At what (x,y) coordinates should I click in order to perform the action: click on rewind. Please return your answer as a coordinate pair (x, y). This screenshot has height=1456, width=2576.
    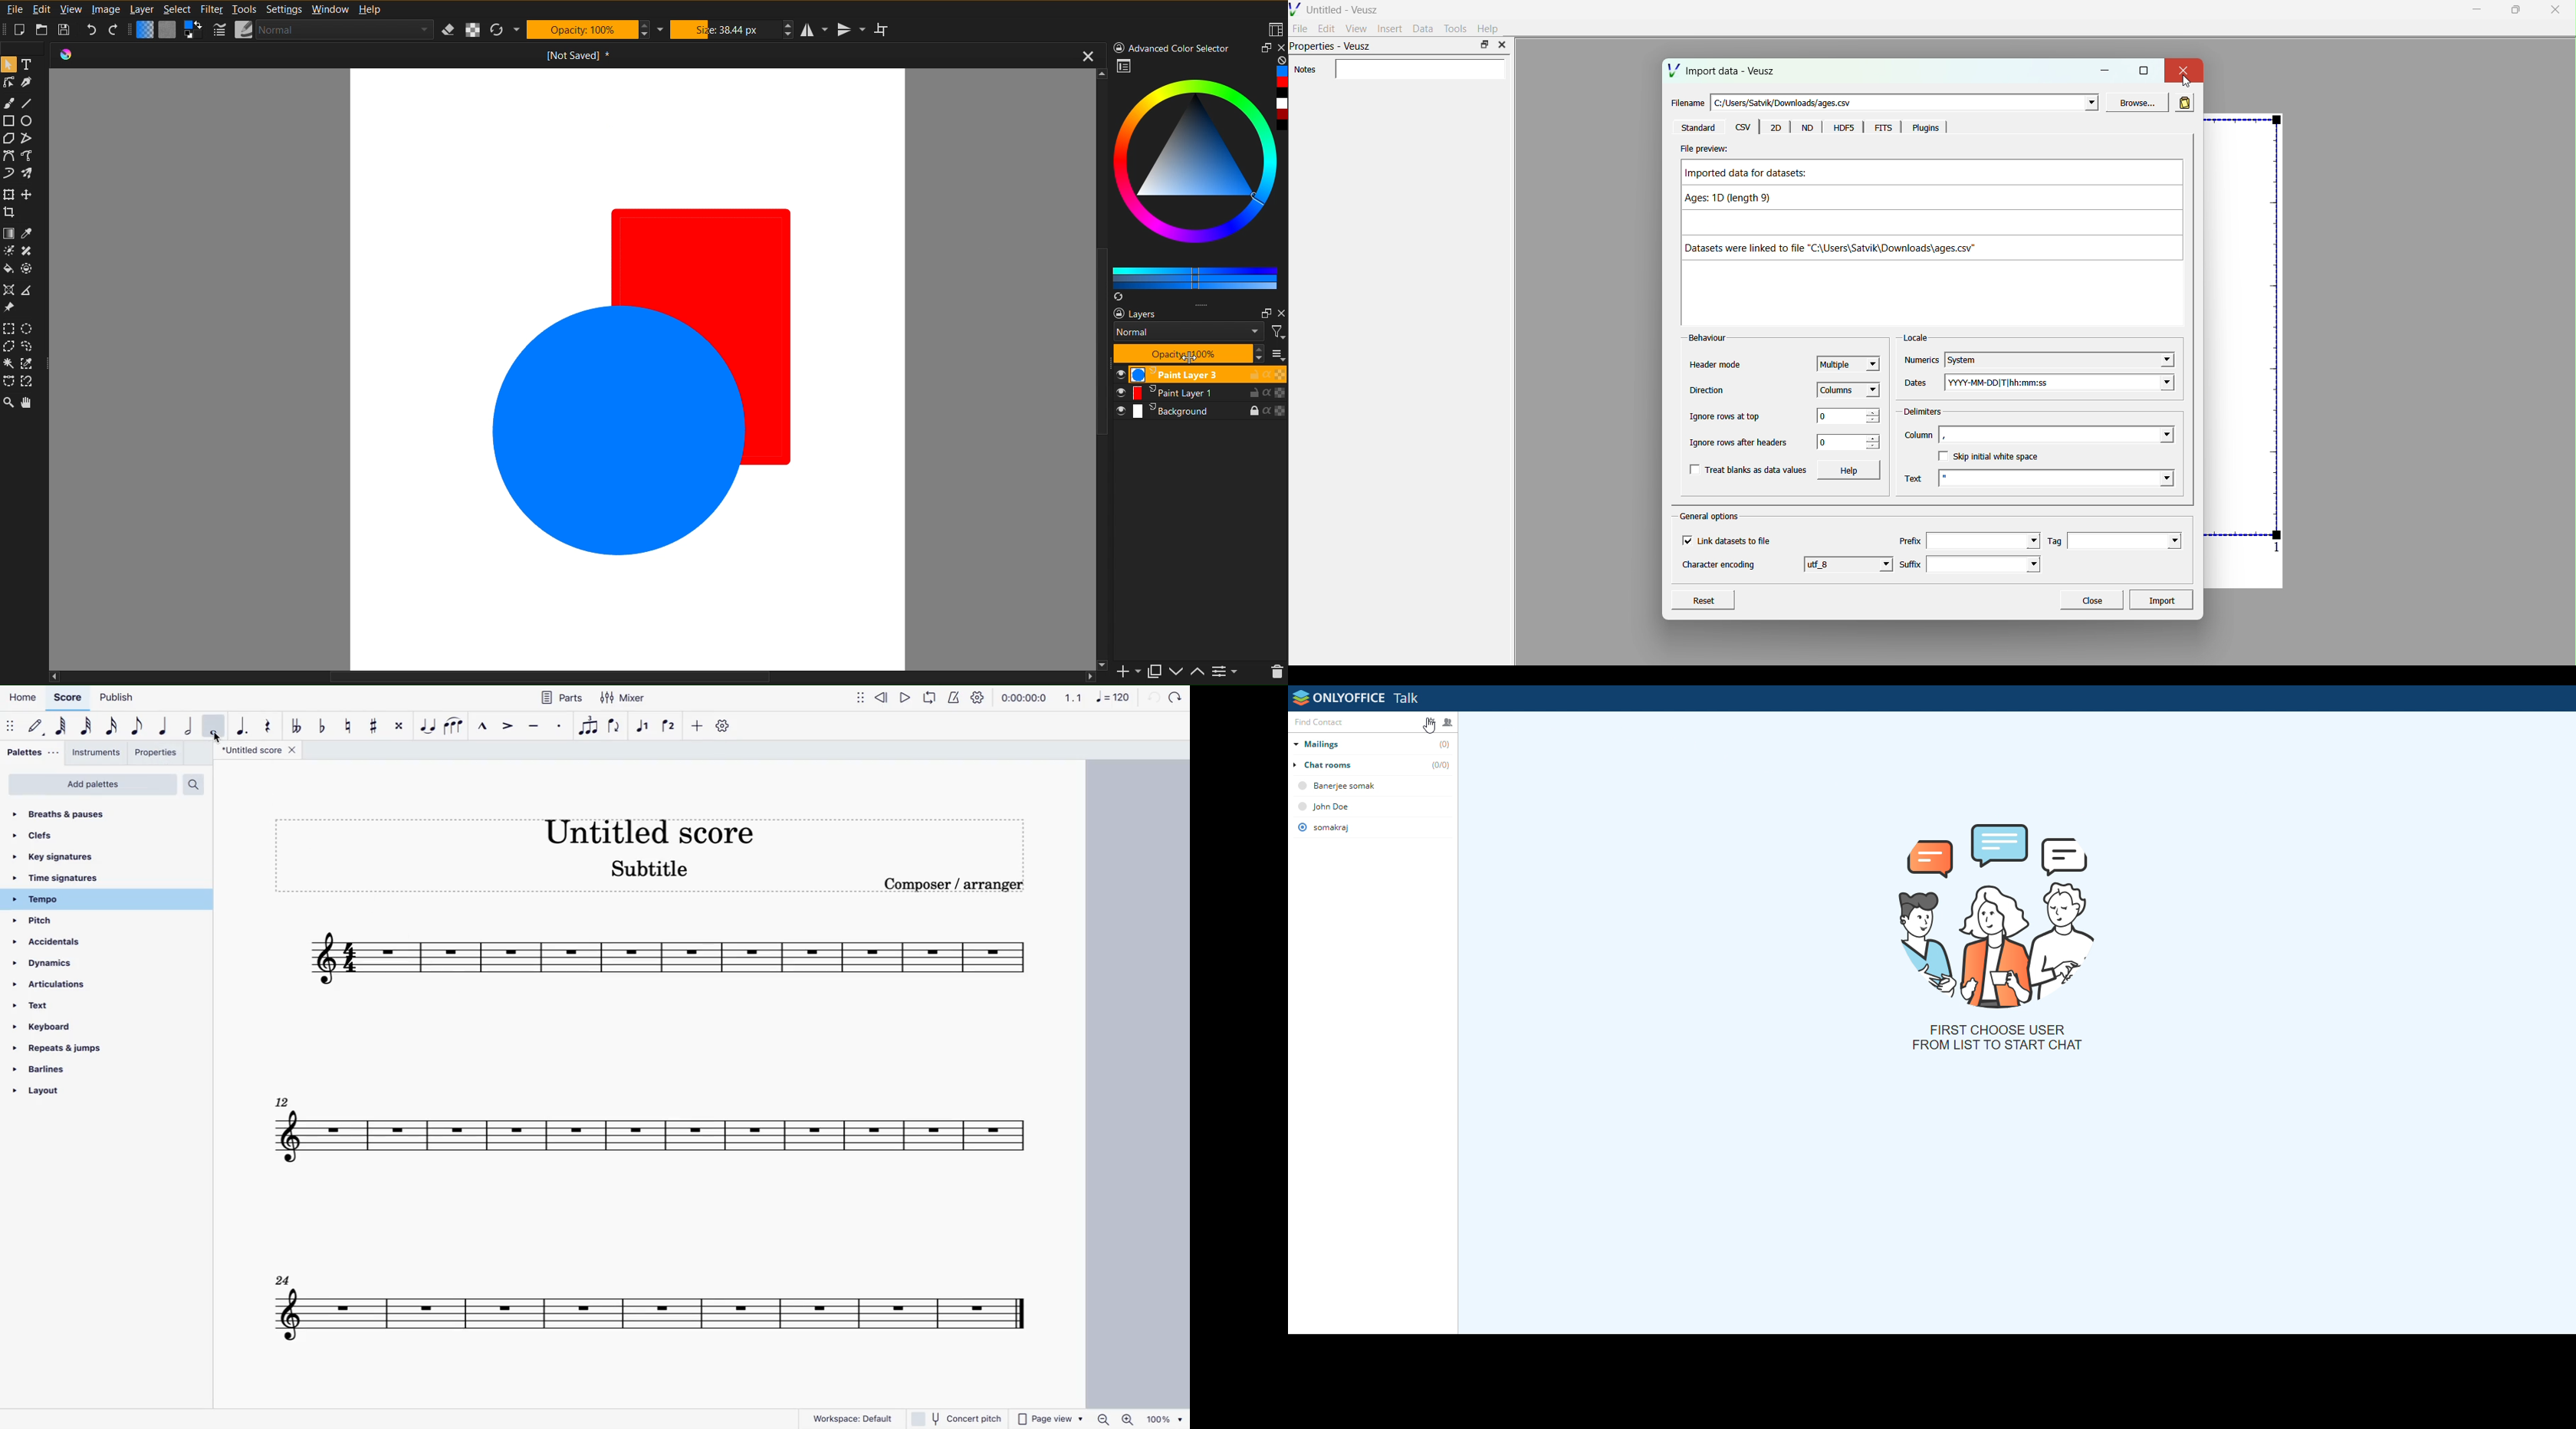
    Looking at the image, I should click on (882, 699).